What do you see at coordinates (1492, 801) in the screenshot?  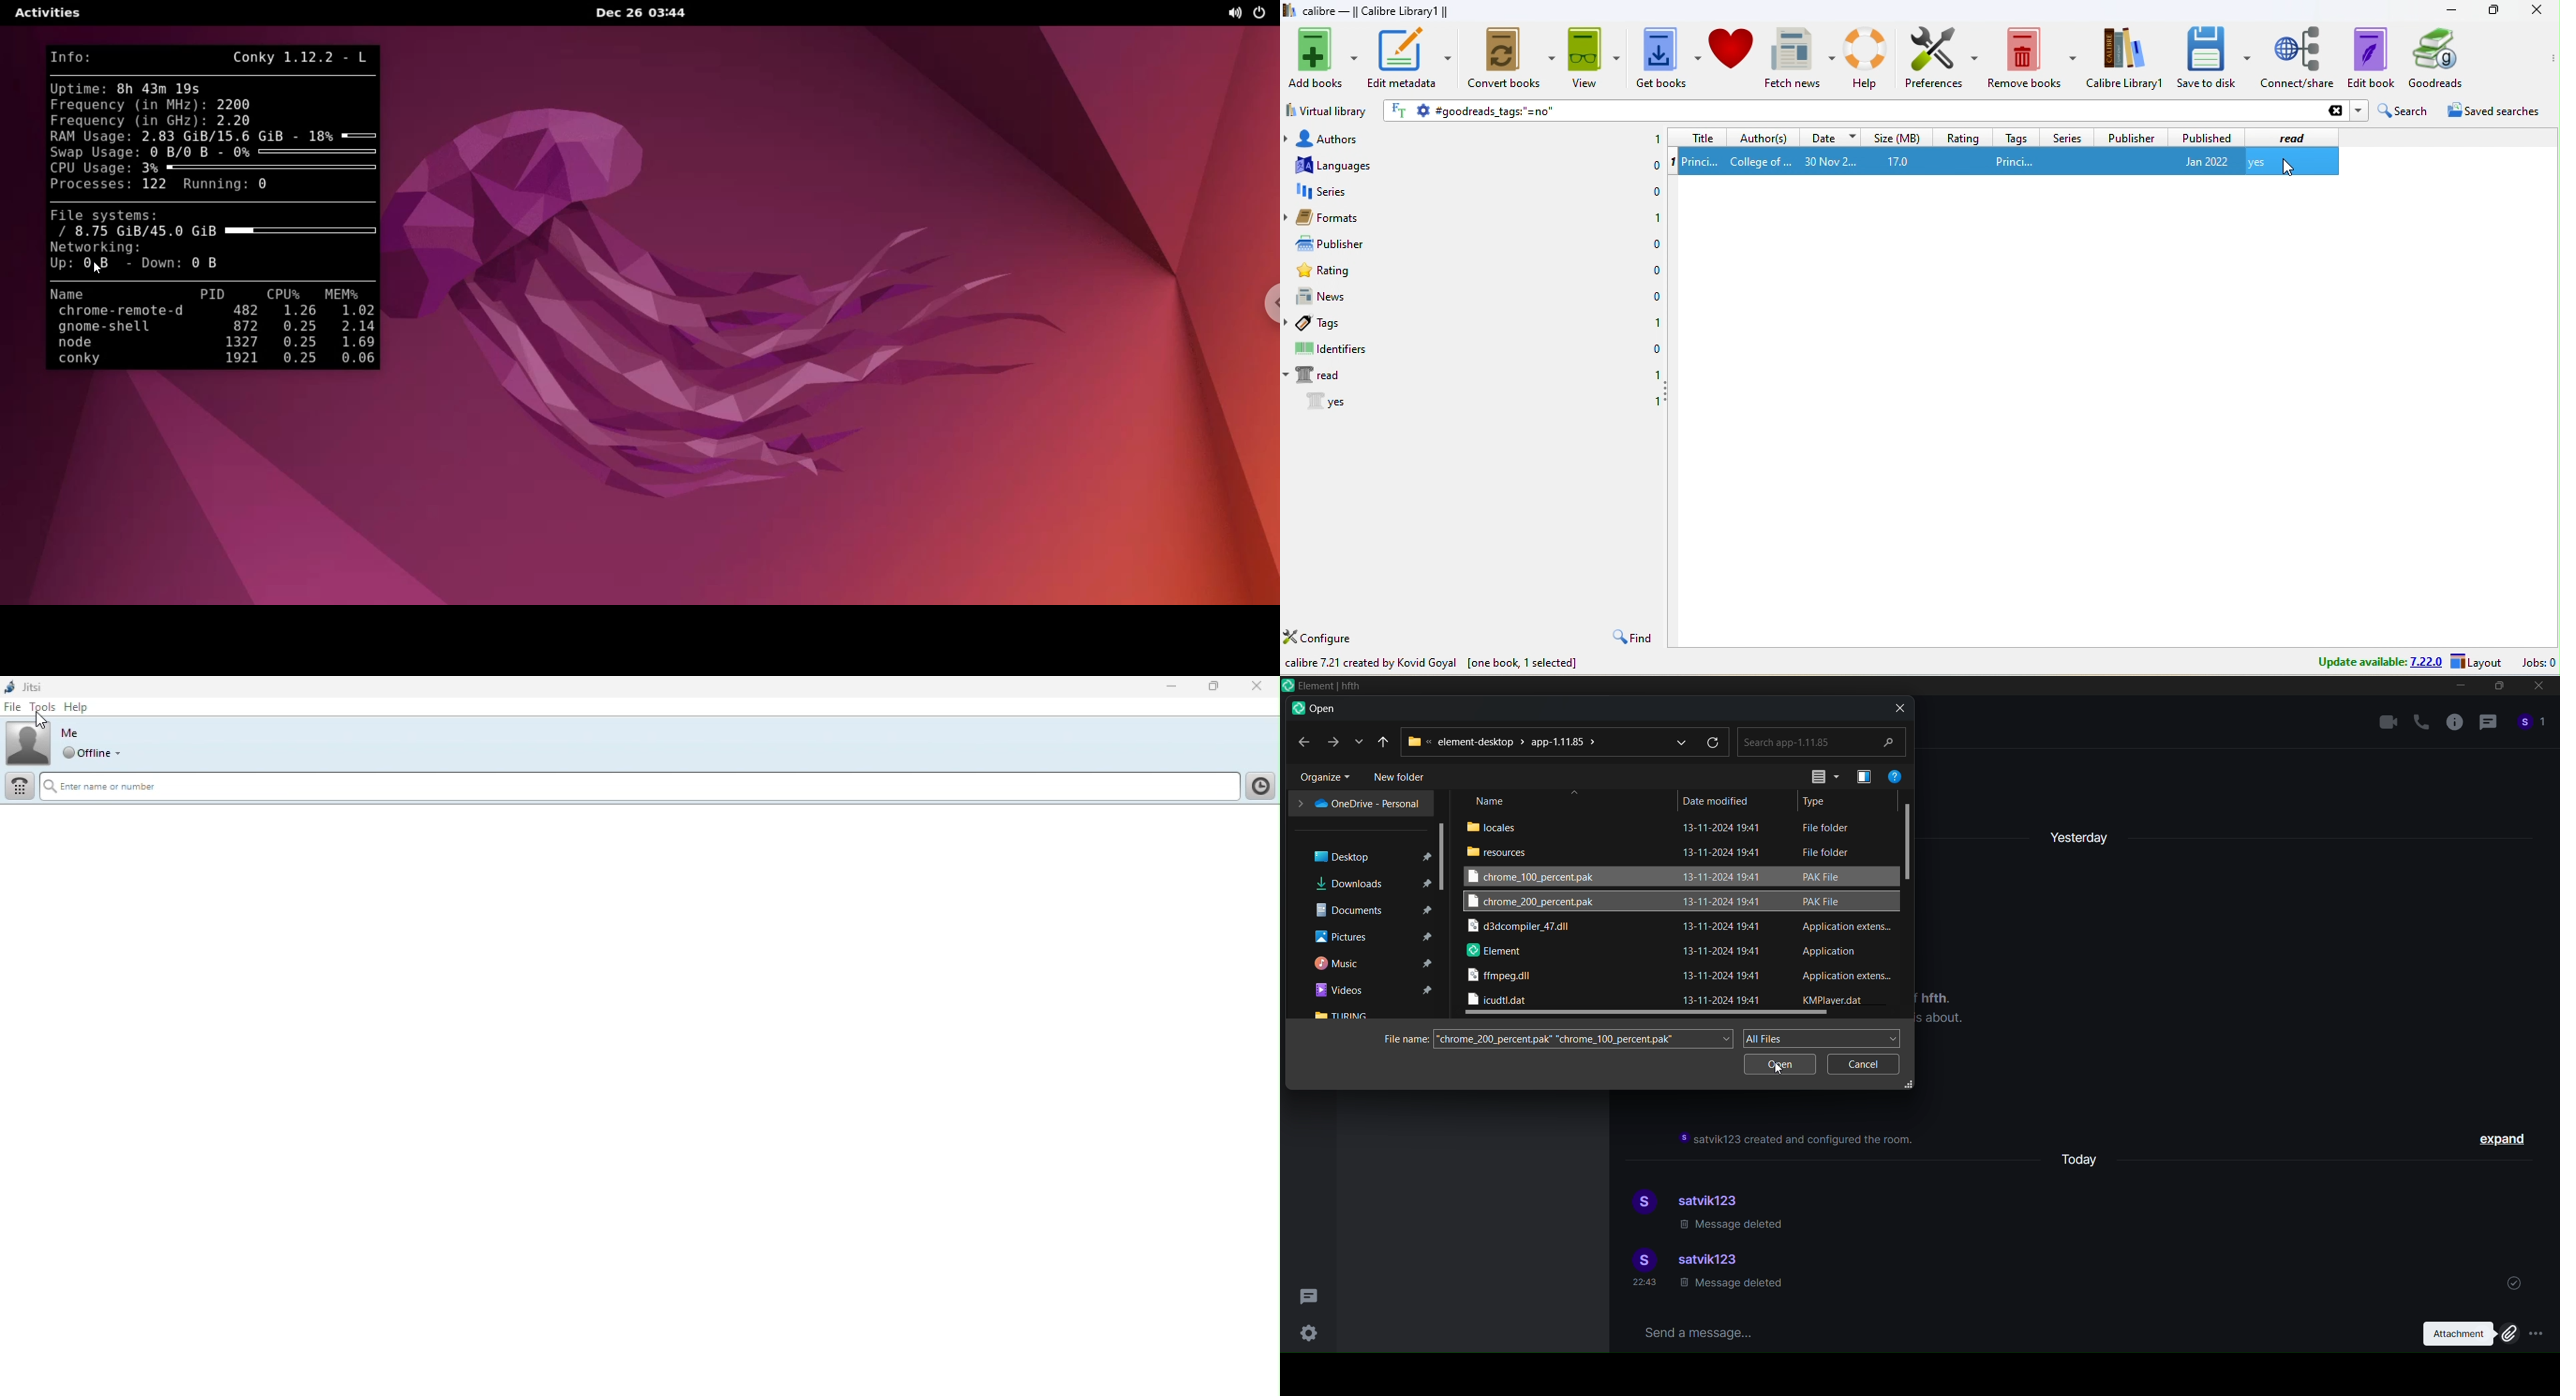 I see `name` at bounding box center [1492, 801].